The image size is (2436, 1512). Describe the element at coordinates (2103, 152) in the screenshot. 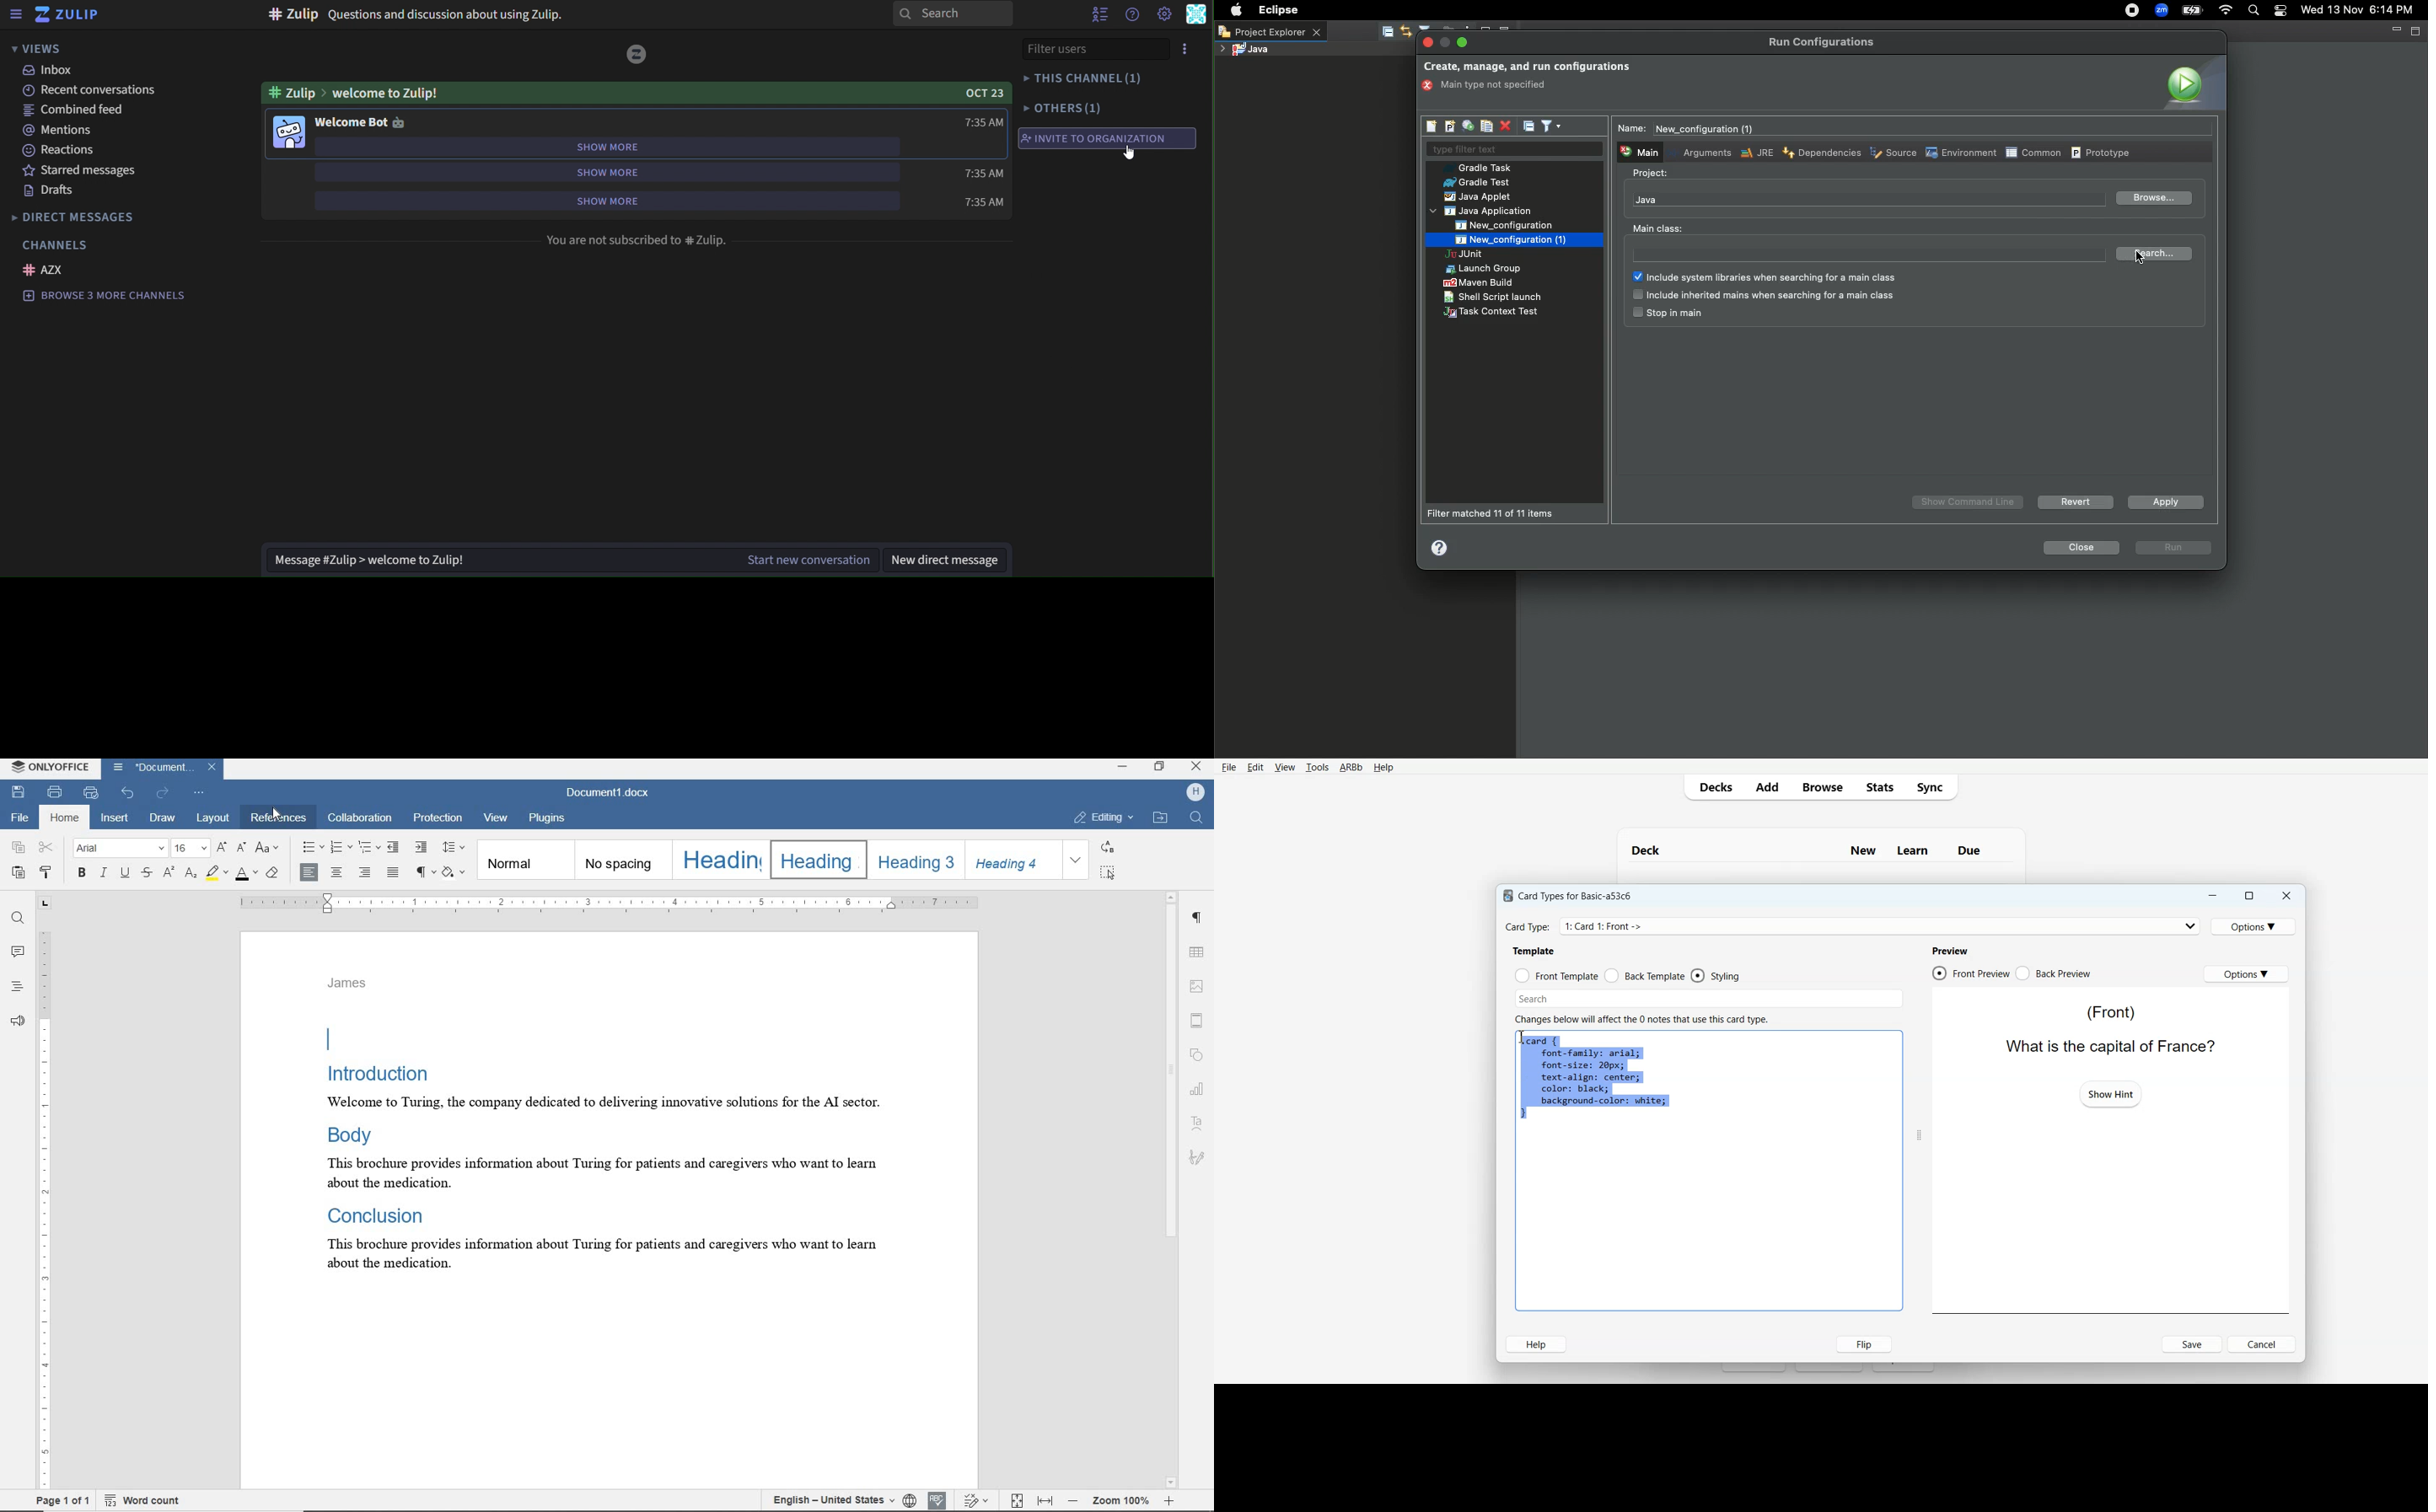

I see `Prototype` at that location.